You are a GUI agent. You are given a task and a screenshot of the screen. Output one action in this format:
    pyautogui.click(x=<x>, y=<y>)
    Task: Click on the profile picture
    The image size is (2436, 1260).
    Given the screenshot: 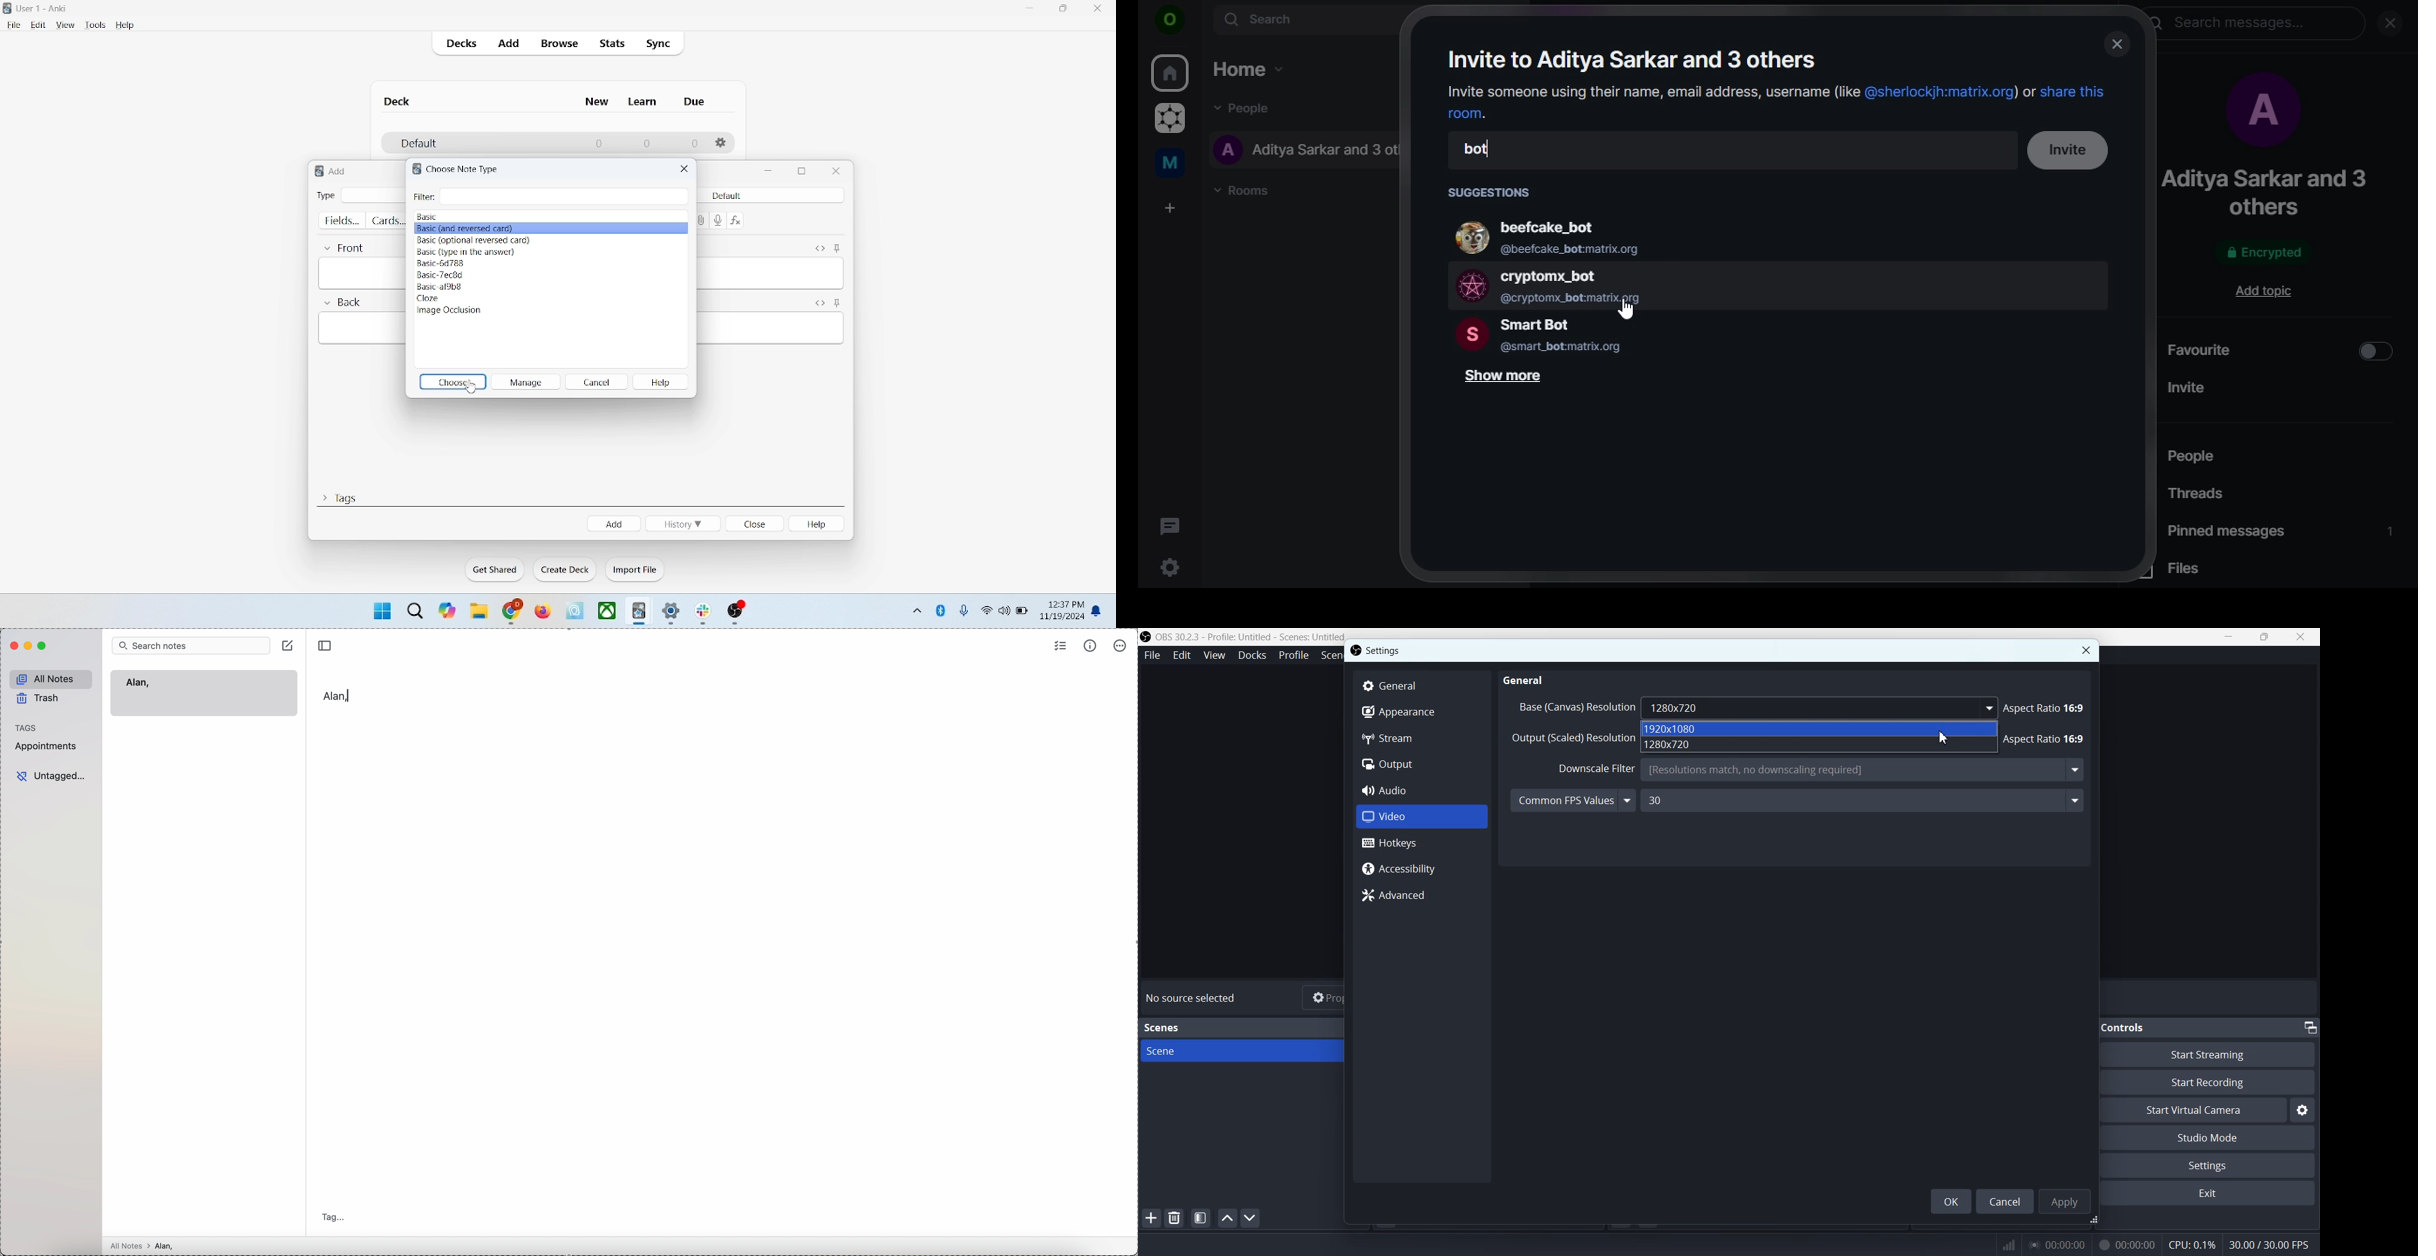 What is the action you would take?
    pyautogui.click(x=2260, y=113)
    